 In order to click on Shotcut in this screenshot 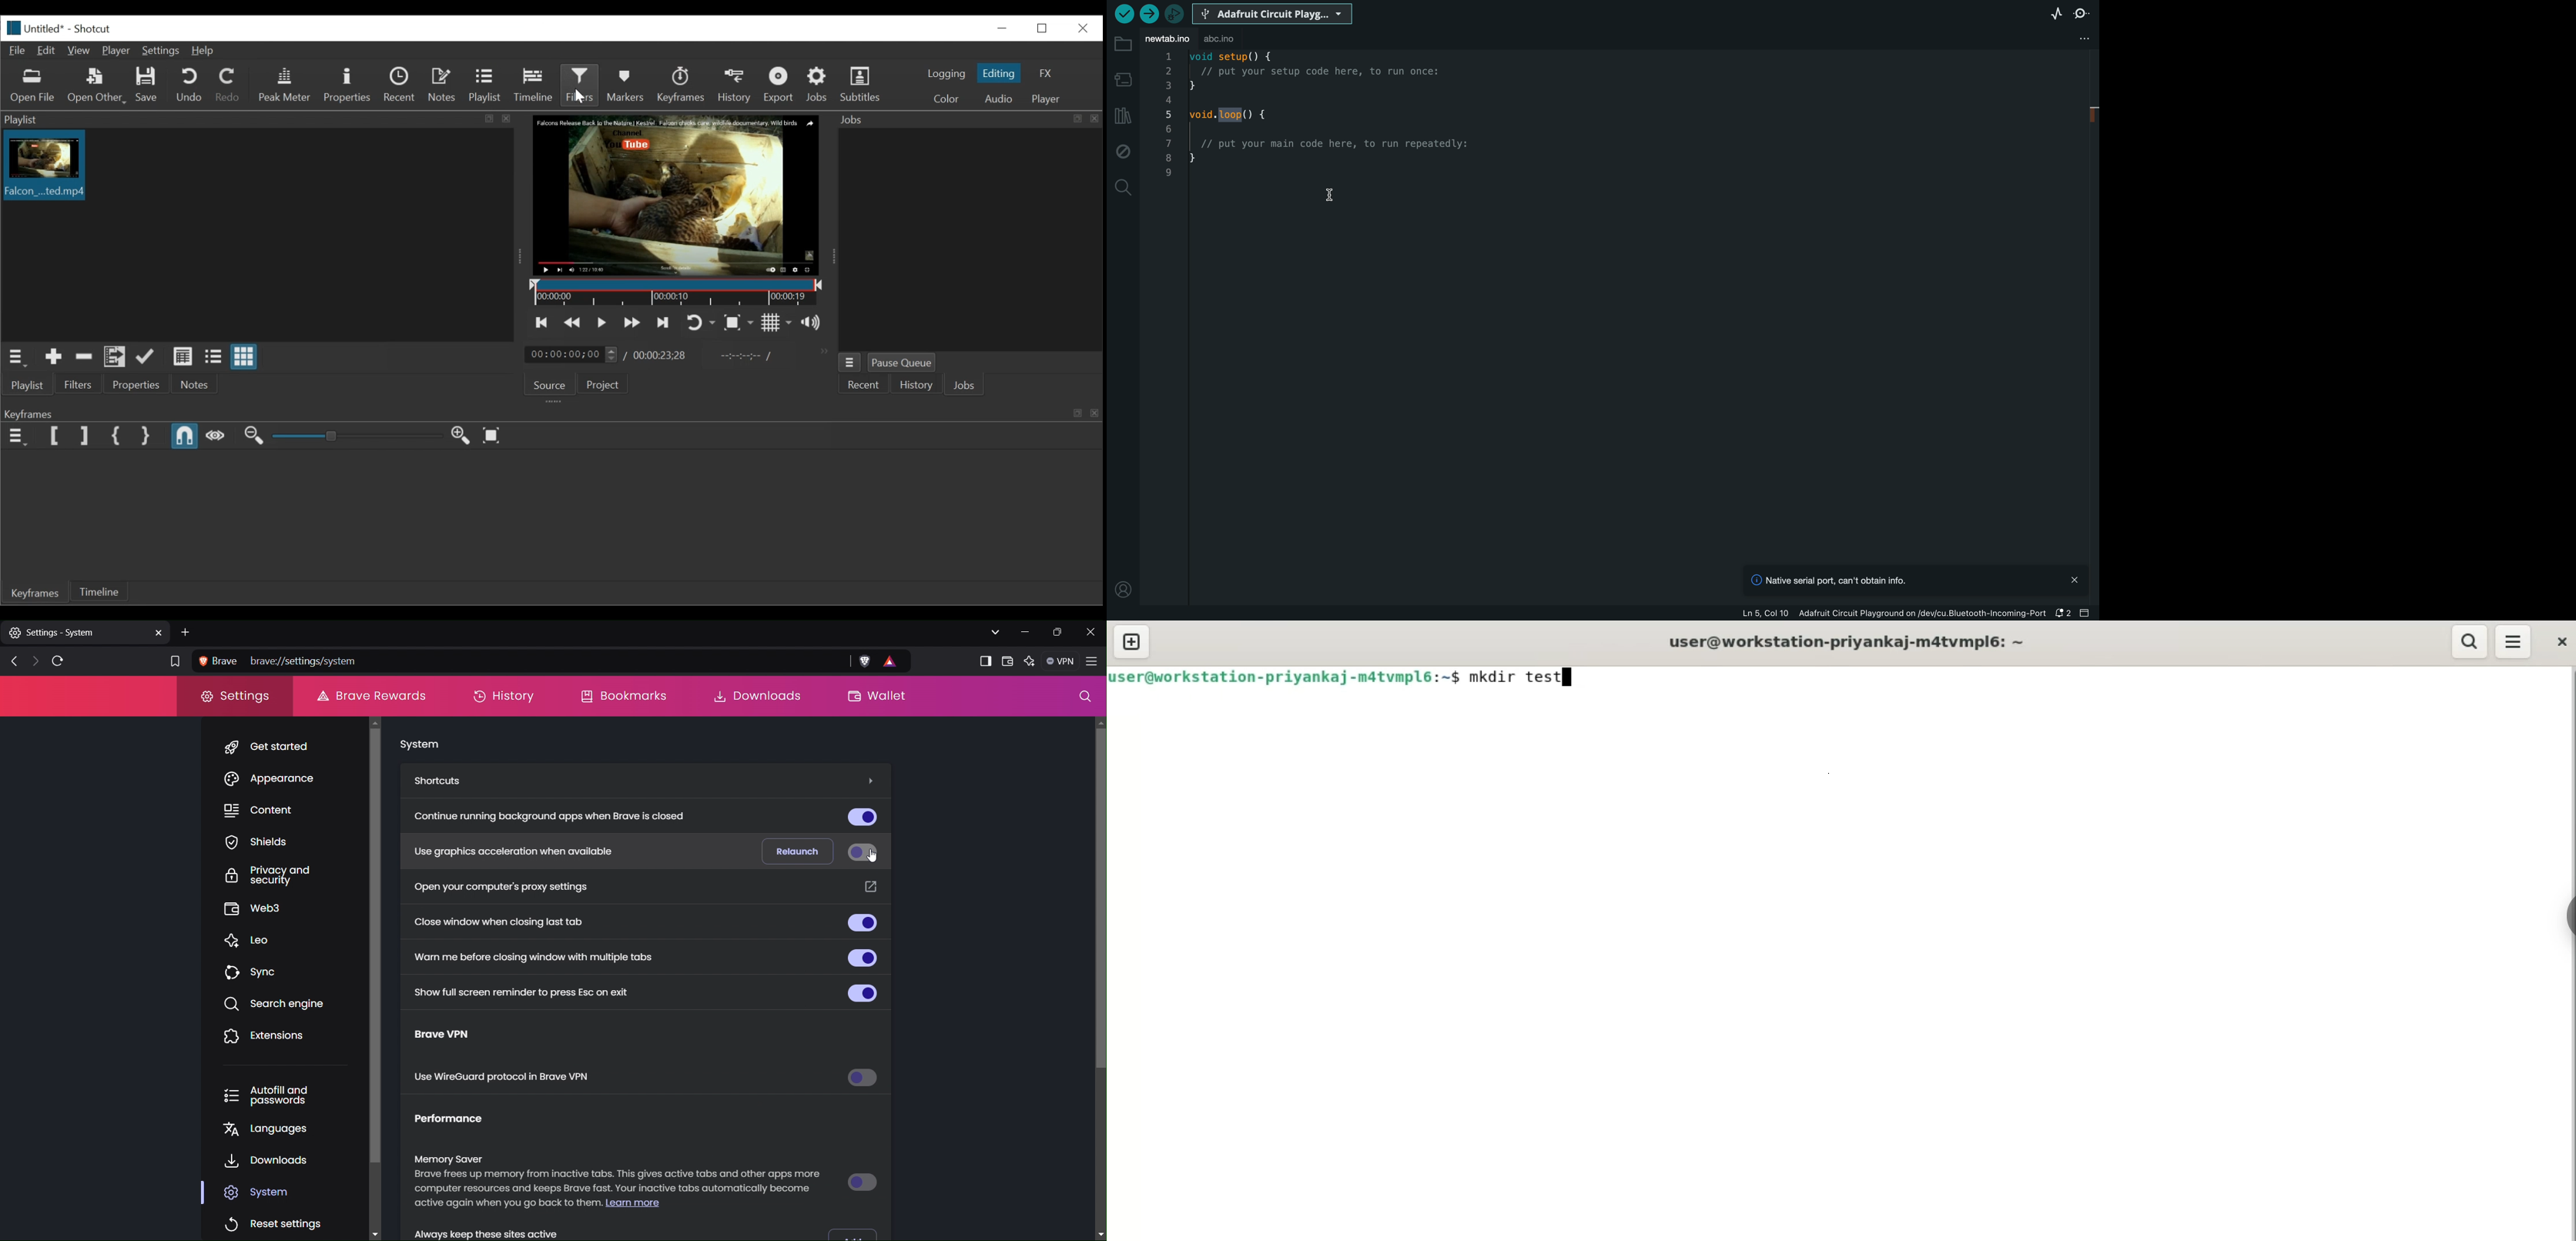, I will do `click(94, 29)`.